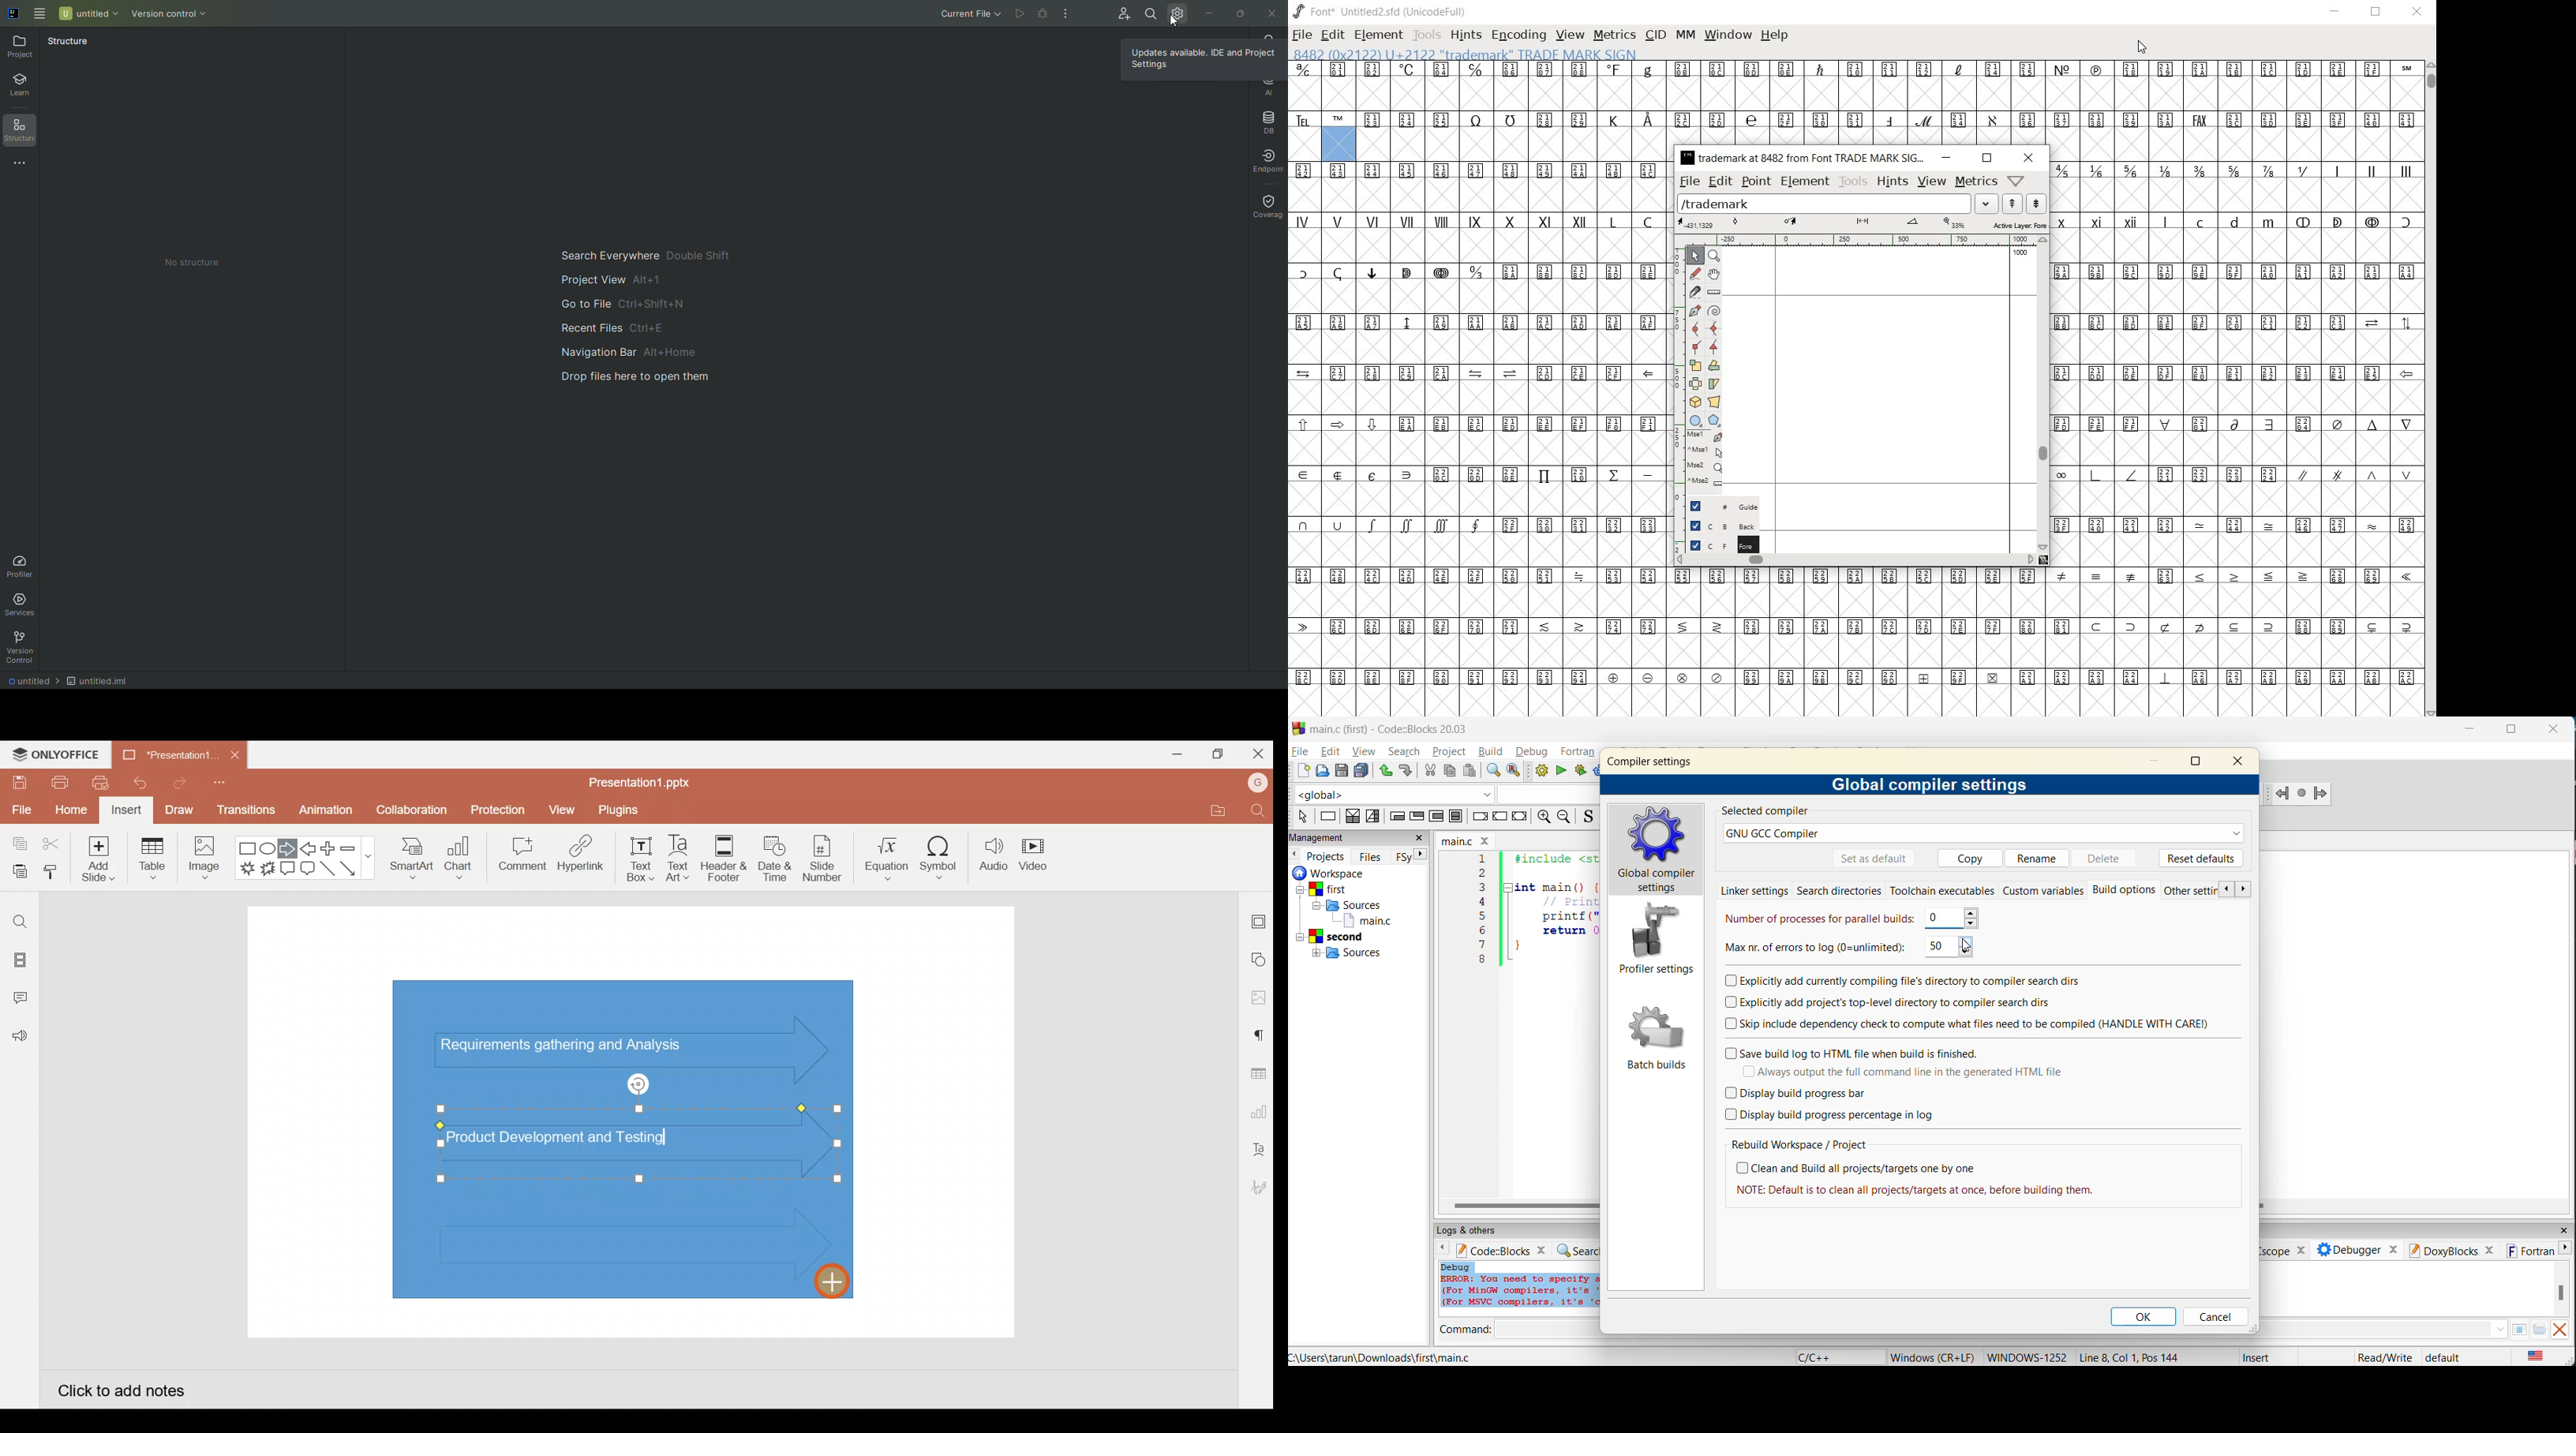  Describe the element at coordinates (329, 872) in the screenshot. I see `Line` at that location.